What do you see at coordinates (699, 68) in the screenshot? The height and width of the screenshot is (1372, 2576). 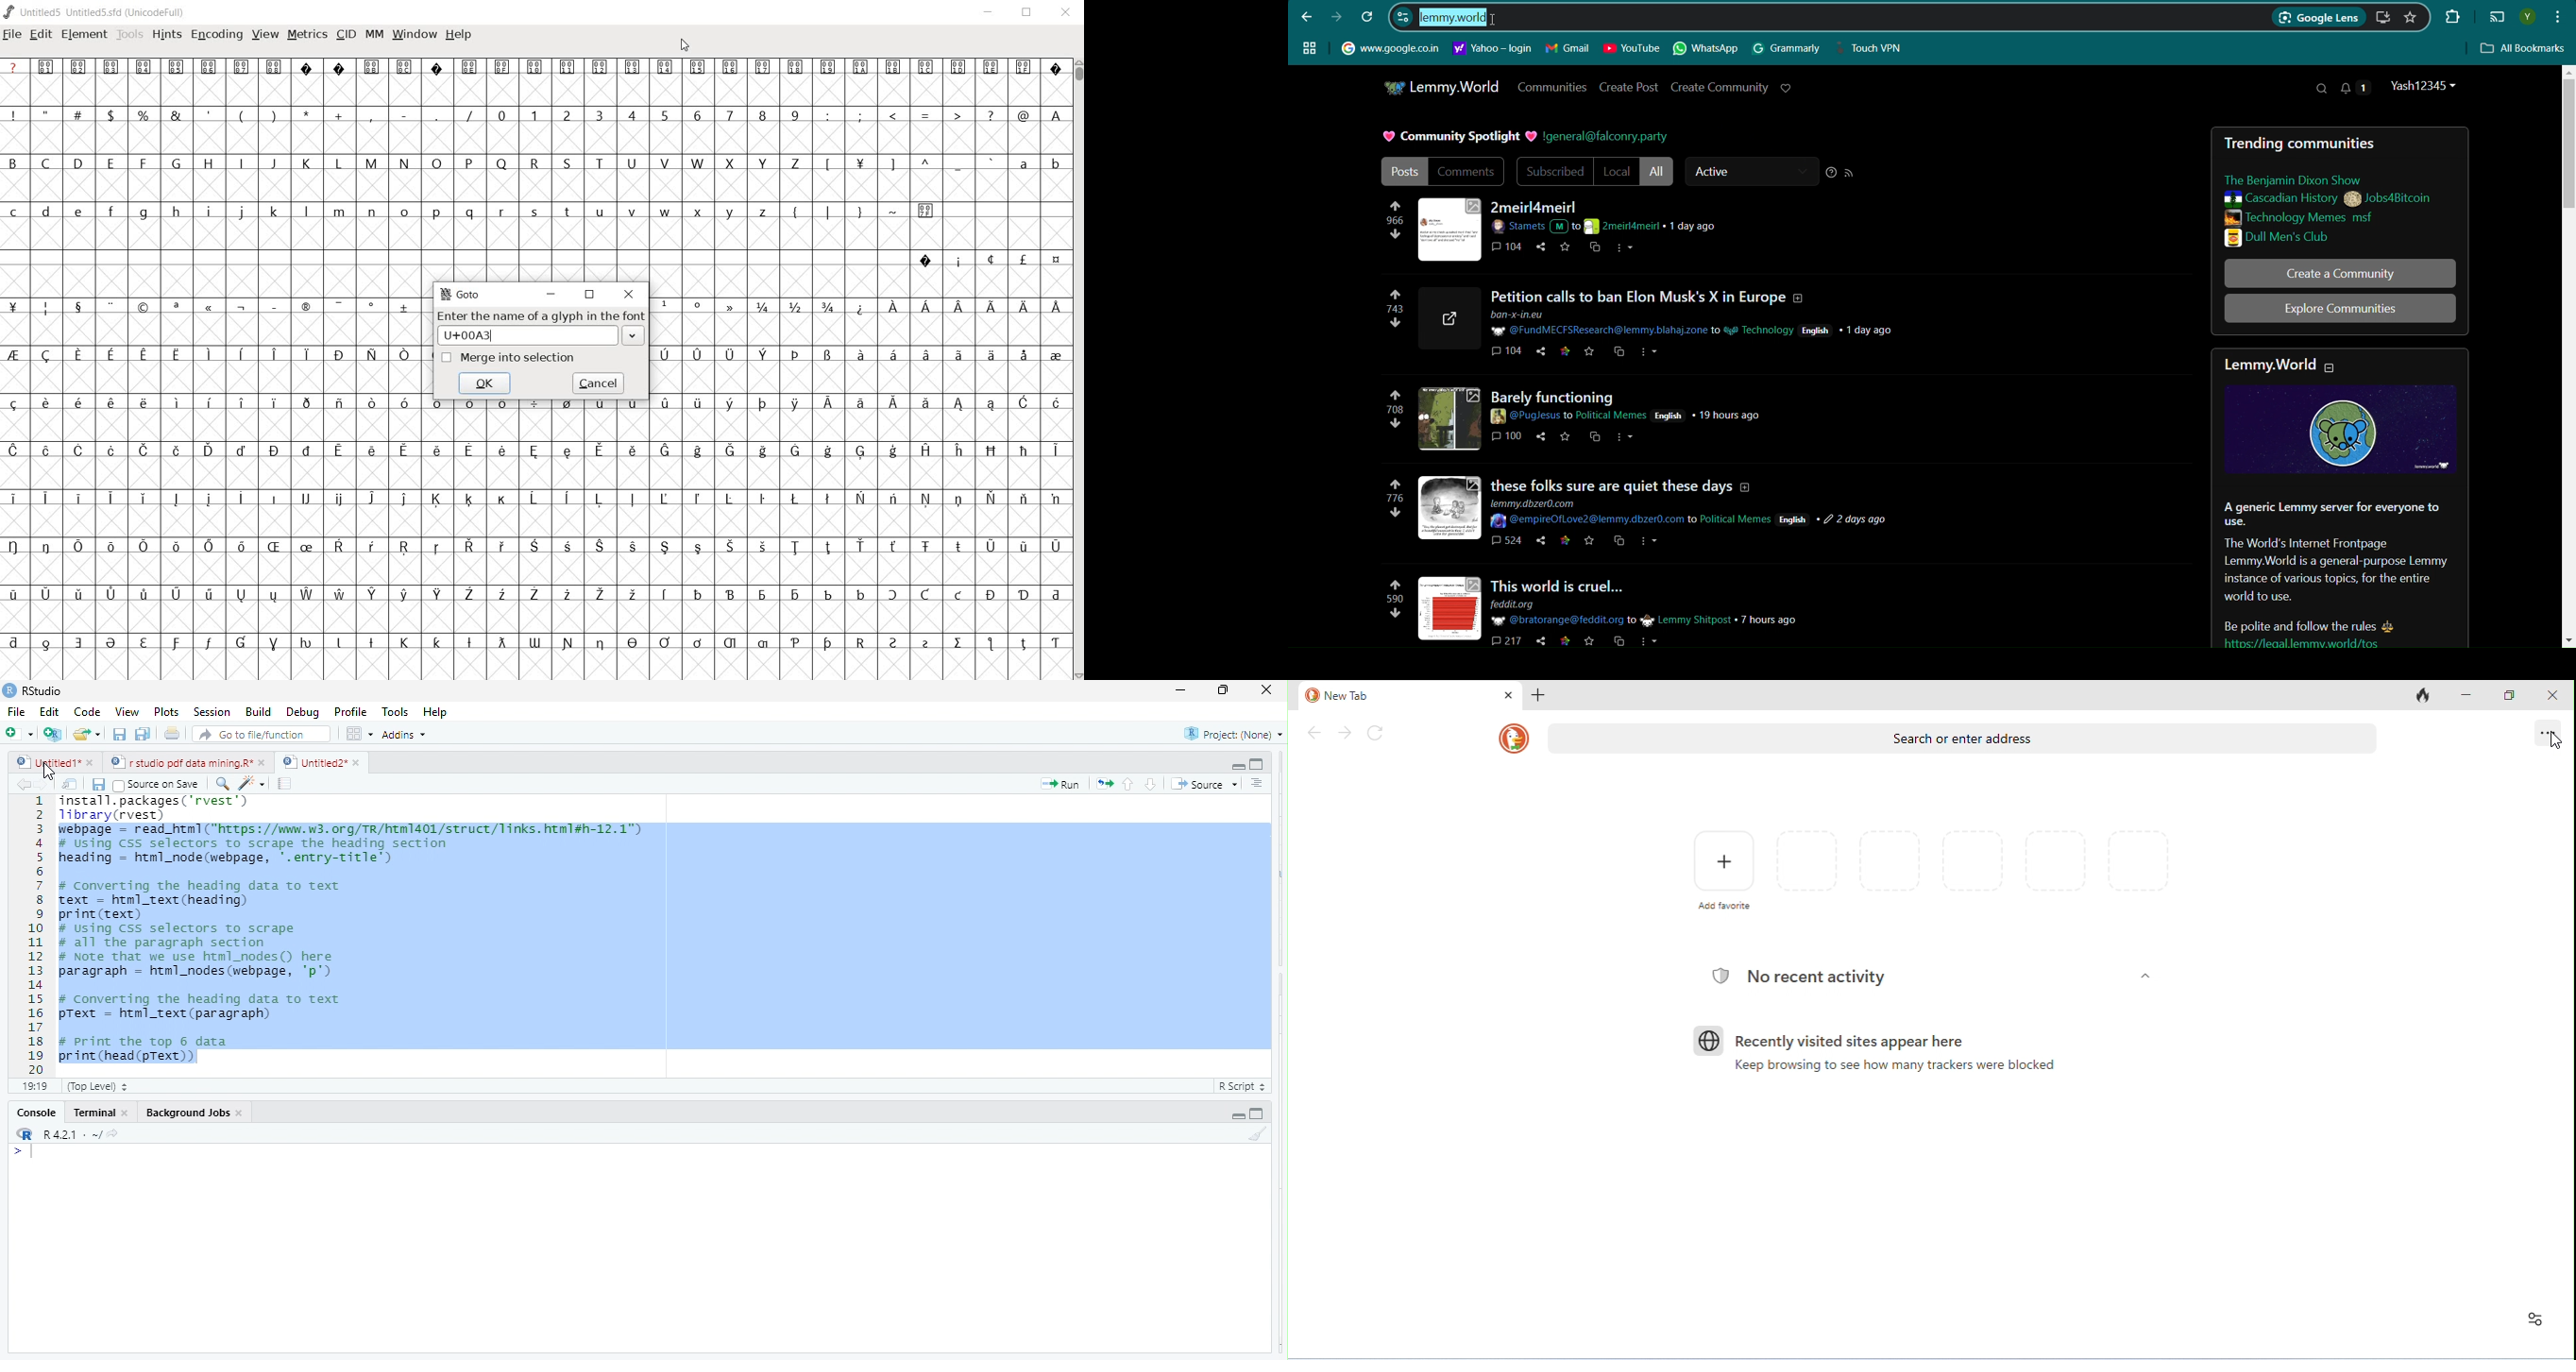 I see `Symbol` at bounding box center [699, 68].